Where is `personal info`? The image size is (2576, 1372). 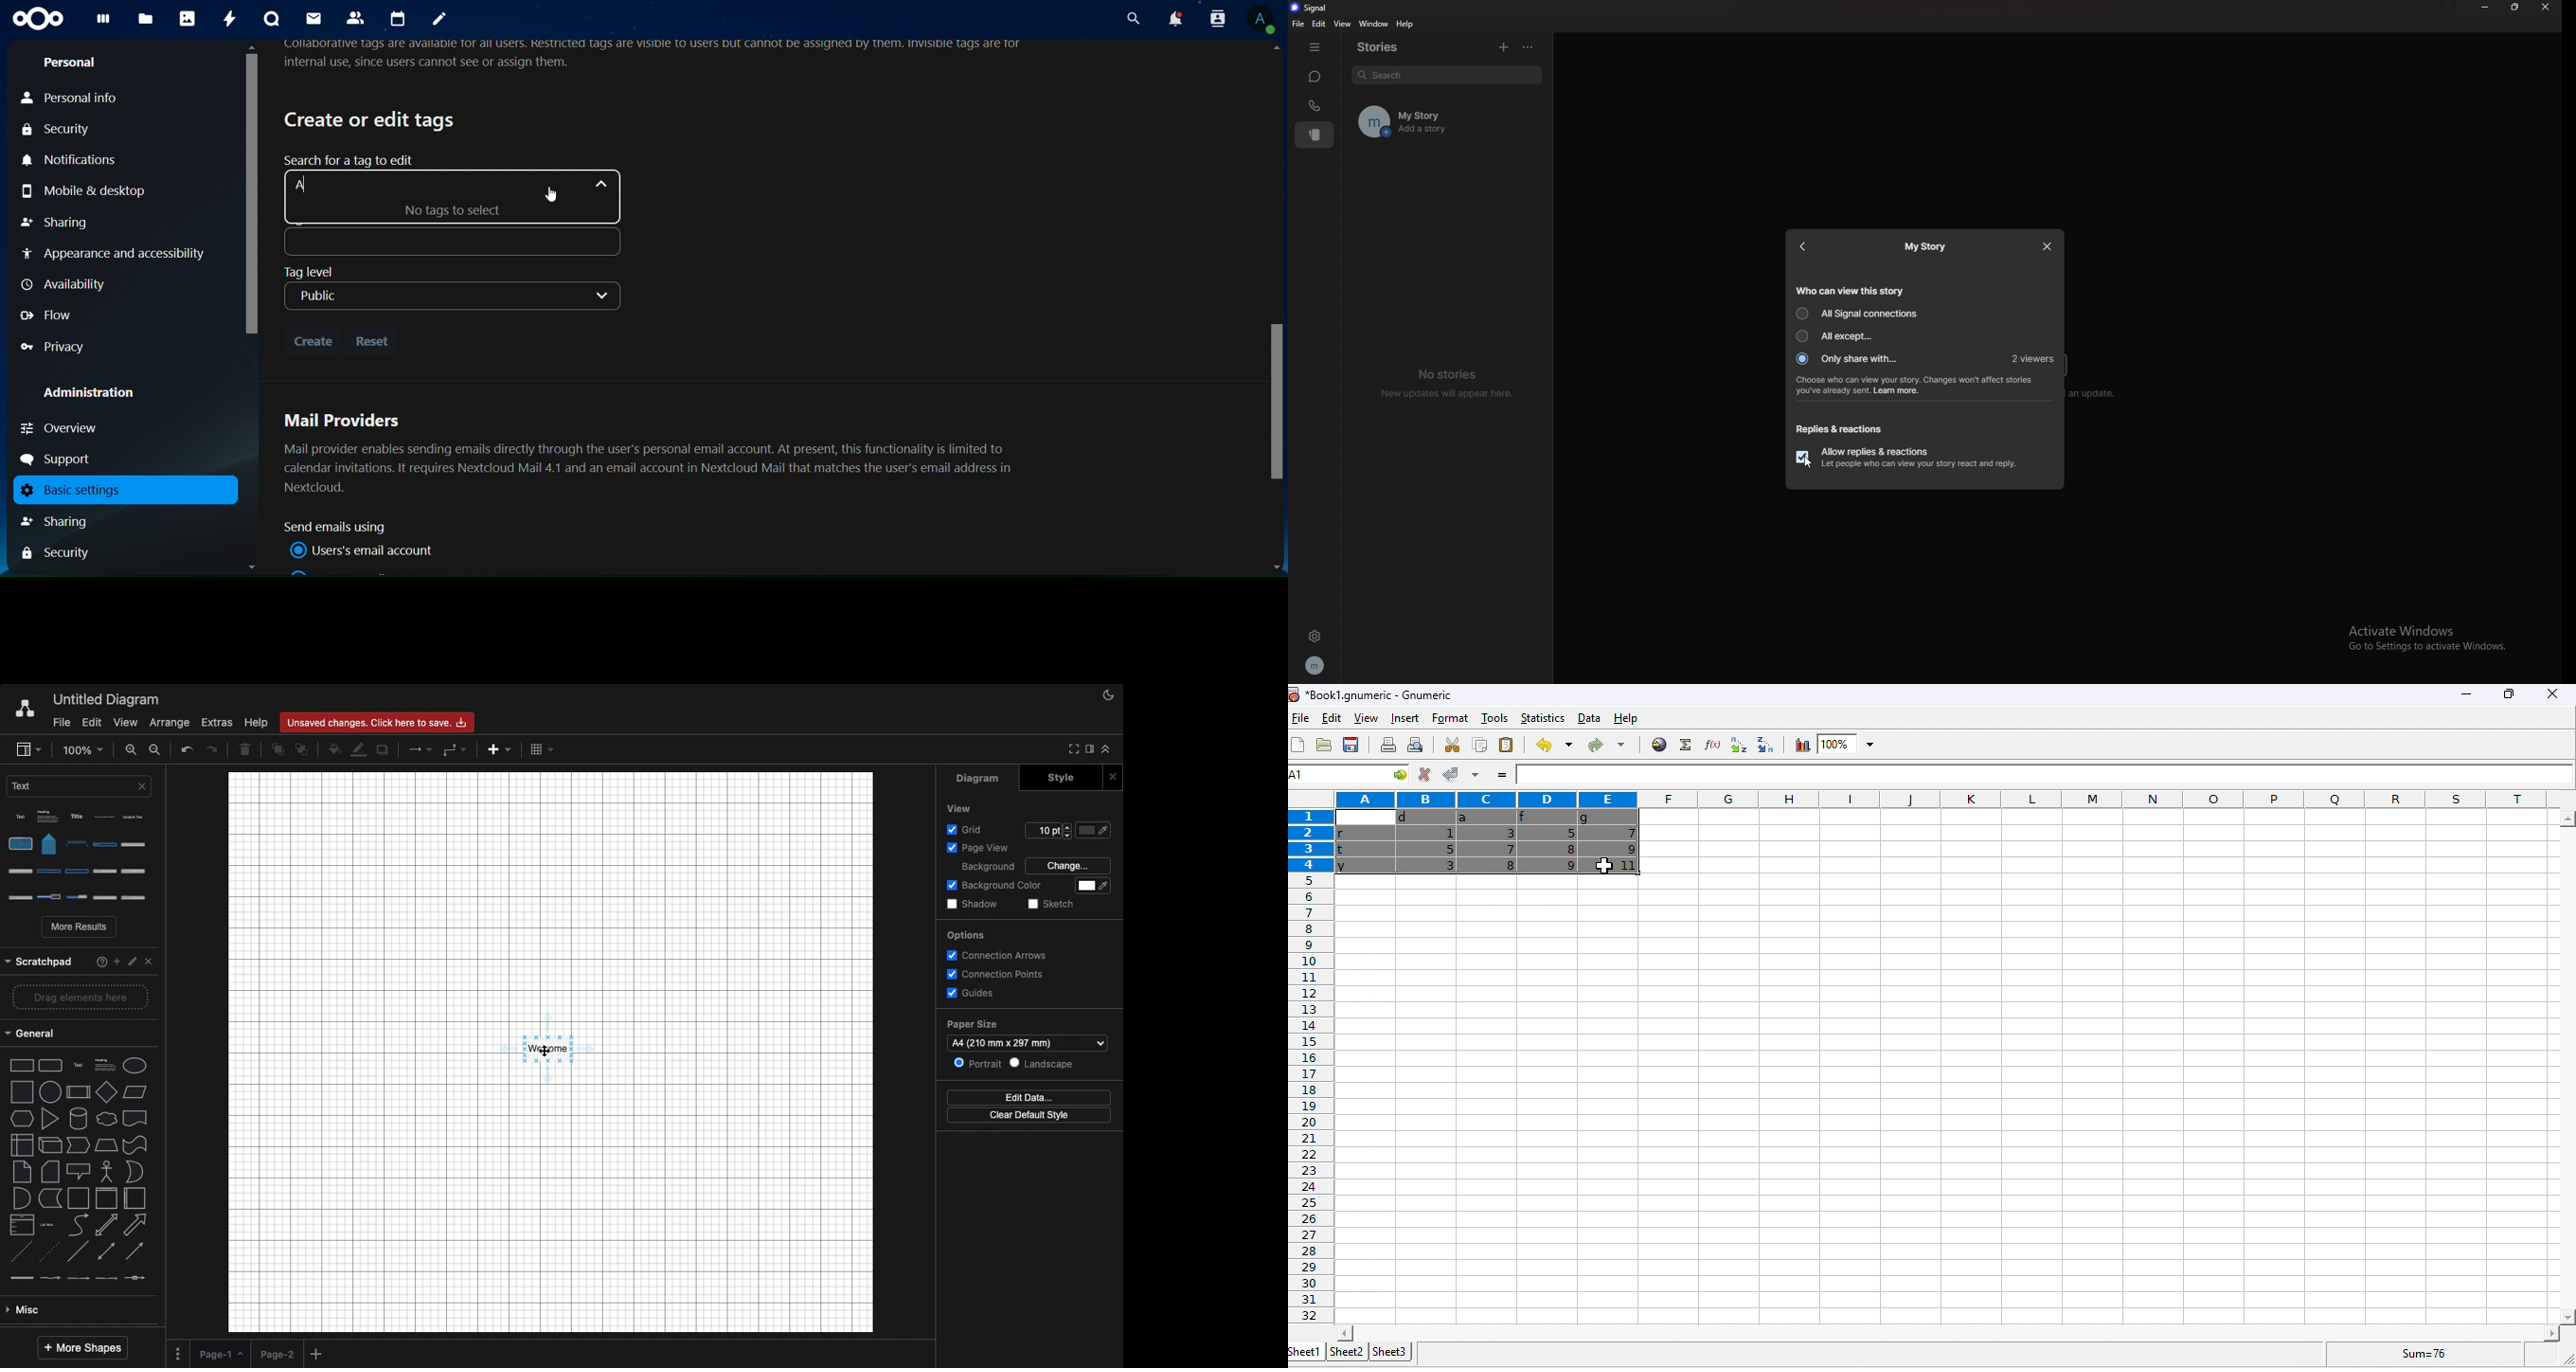 personal info is located at coordinates (88, 99).